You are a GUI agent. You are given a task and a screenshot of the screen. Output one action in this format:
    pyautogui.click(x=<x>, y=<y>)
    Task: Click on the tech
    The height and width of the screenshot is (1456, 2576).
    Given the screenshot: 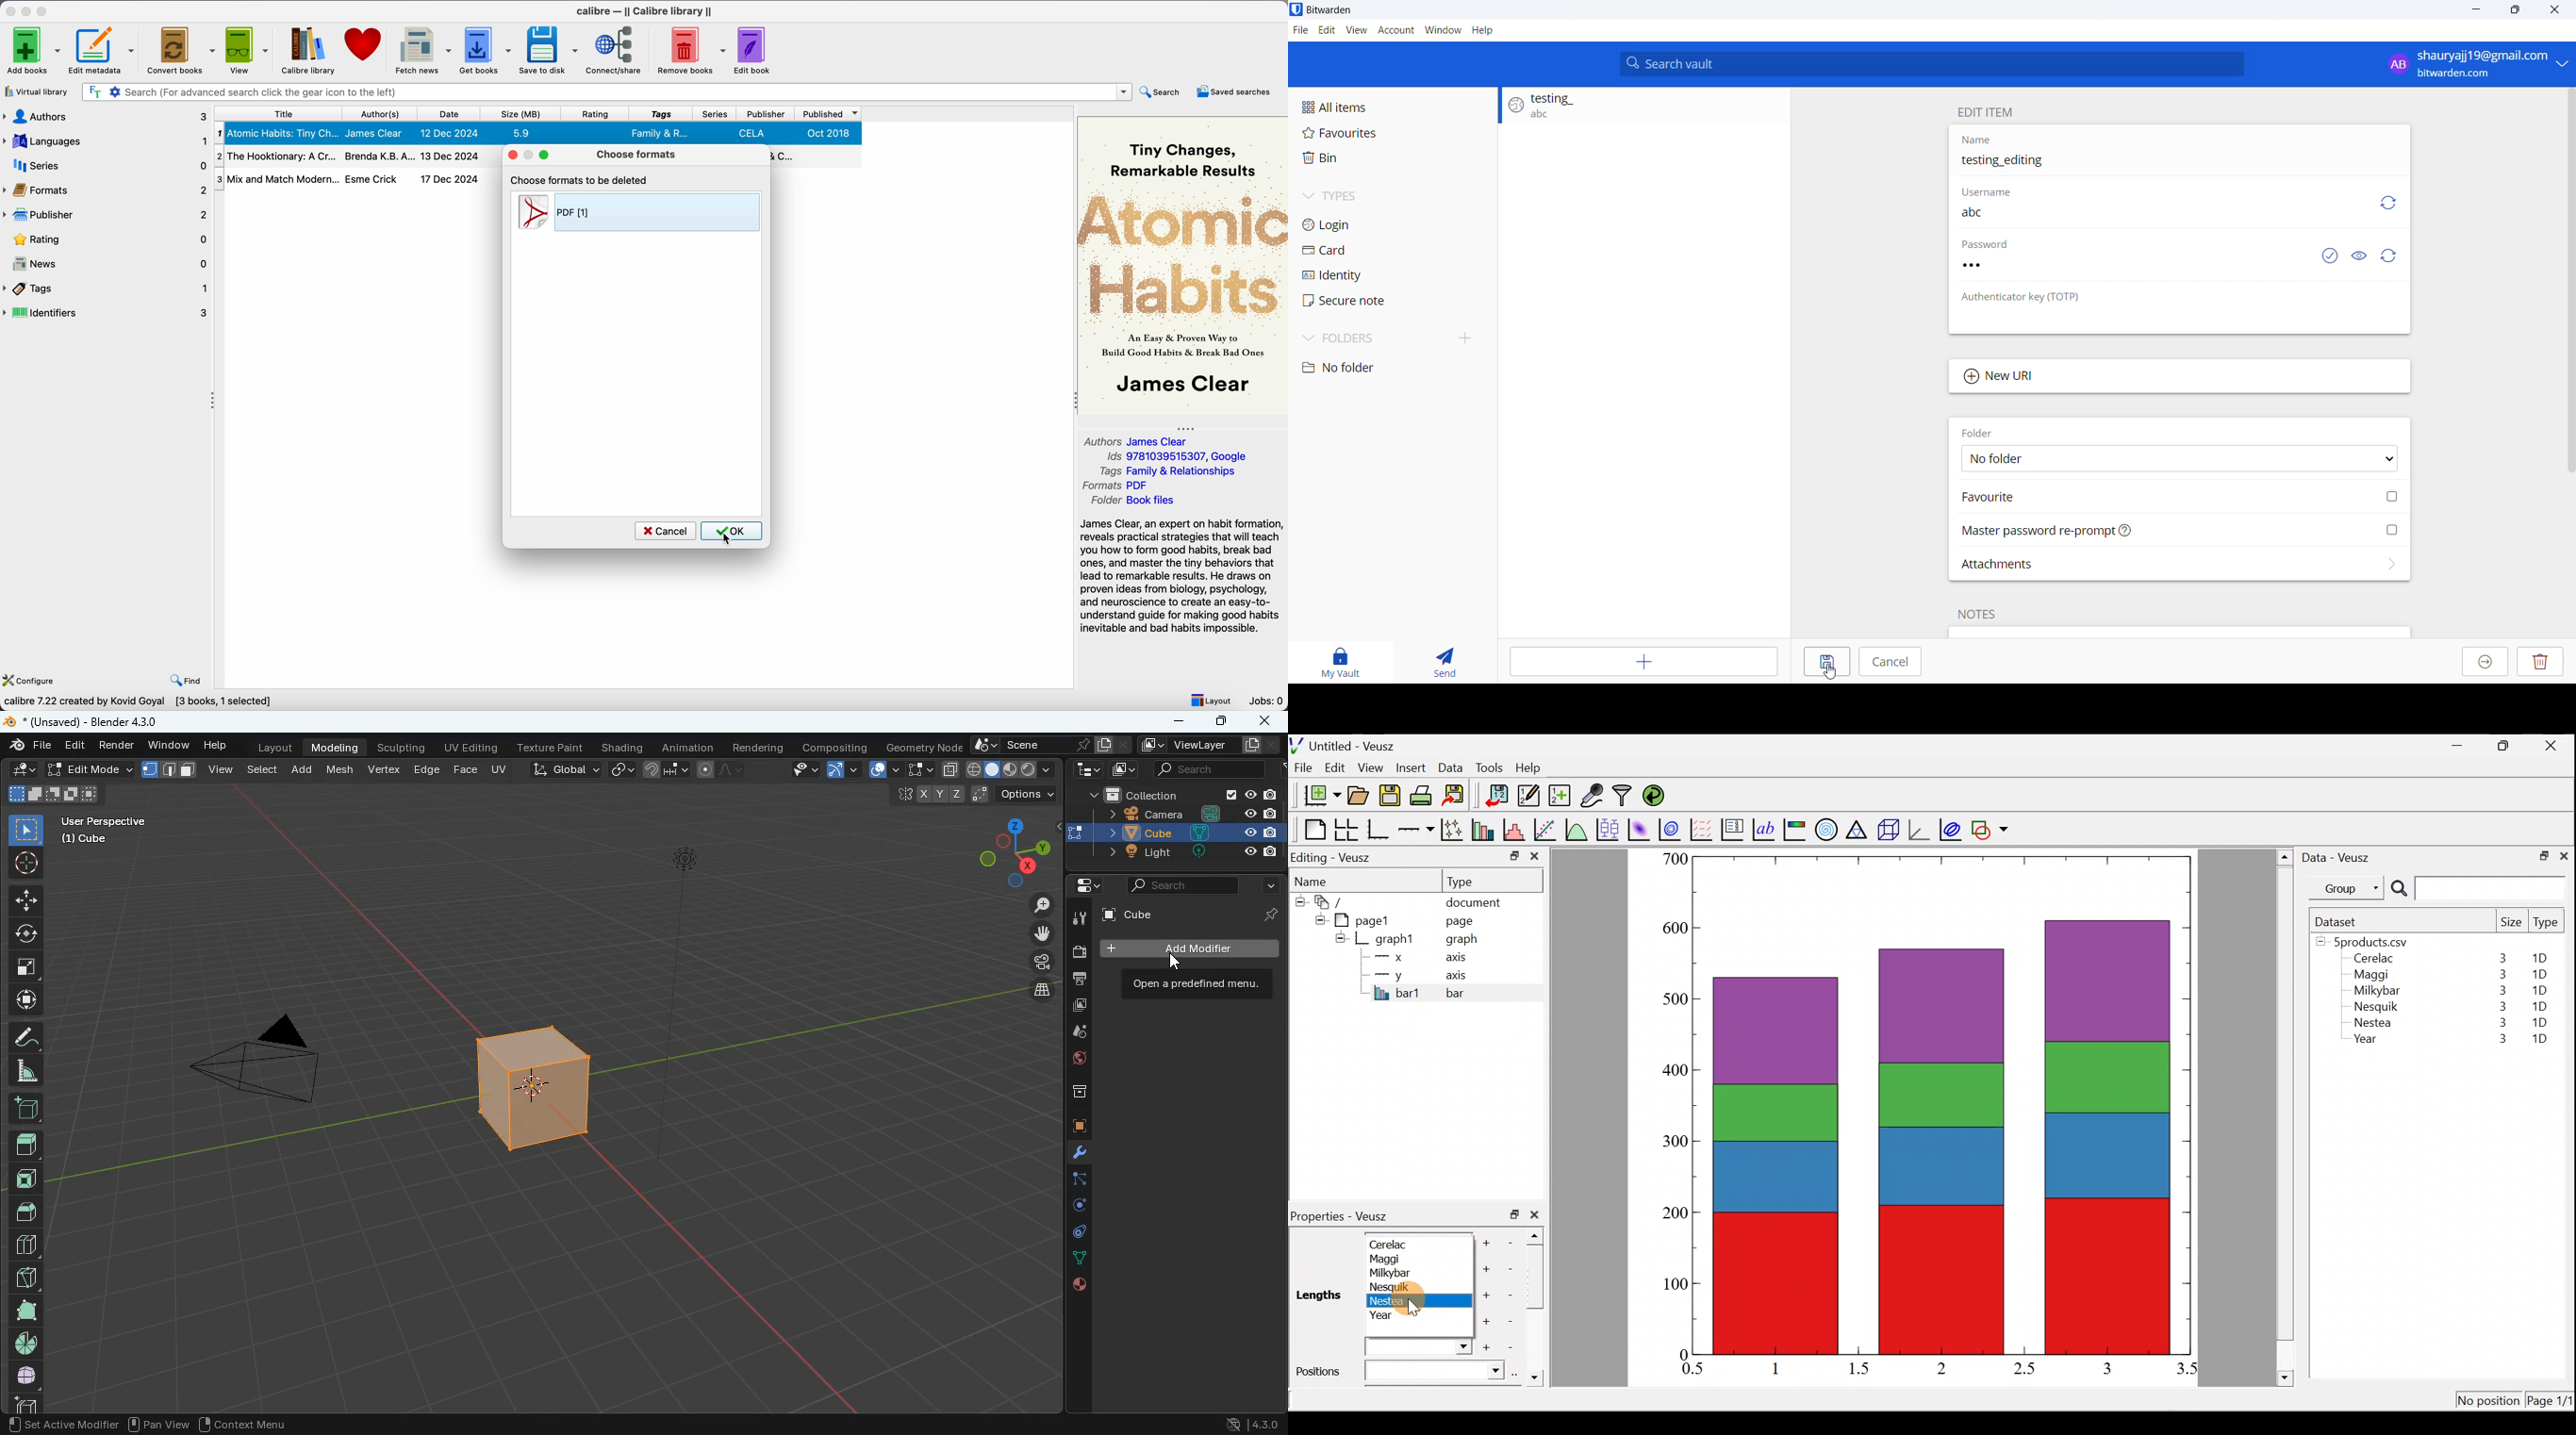 What is the action you would take?
    pyautogui.click(x=1085, y=769)
    